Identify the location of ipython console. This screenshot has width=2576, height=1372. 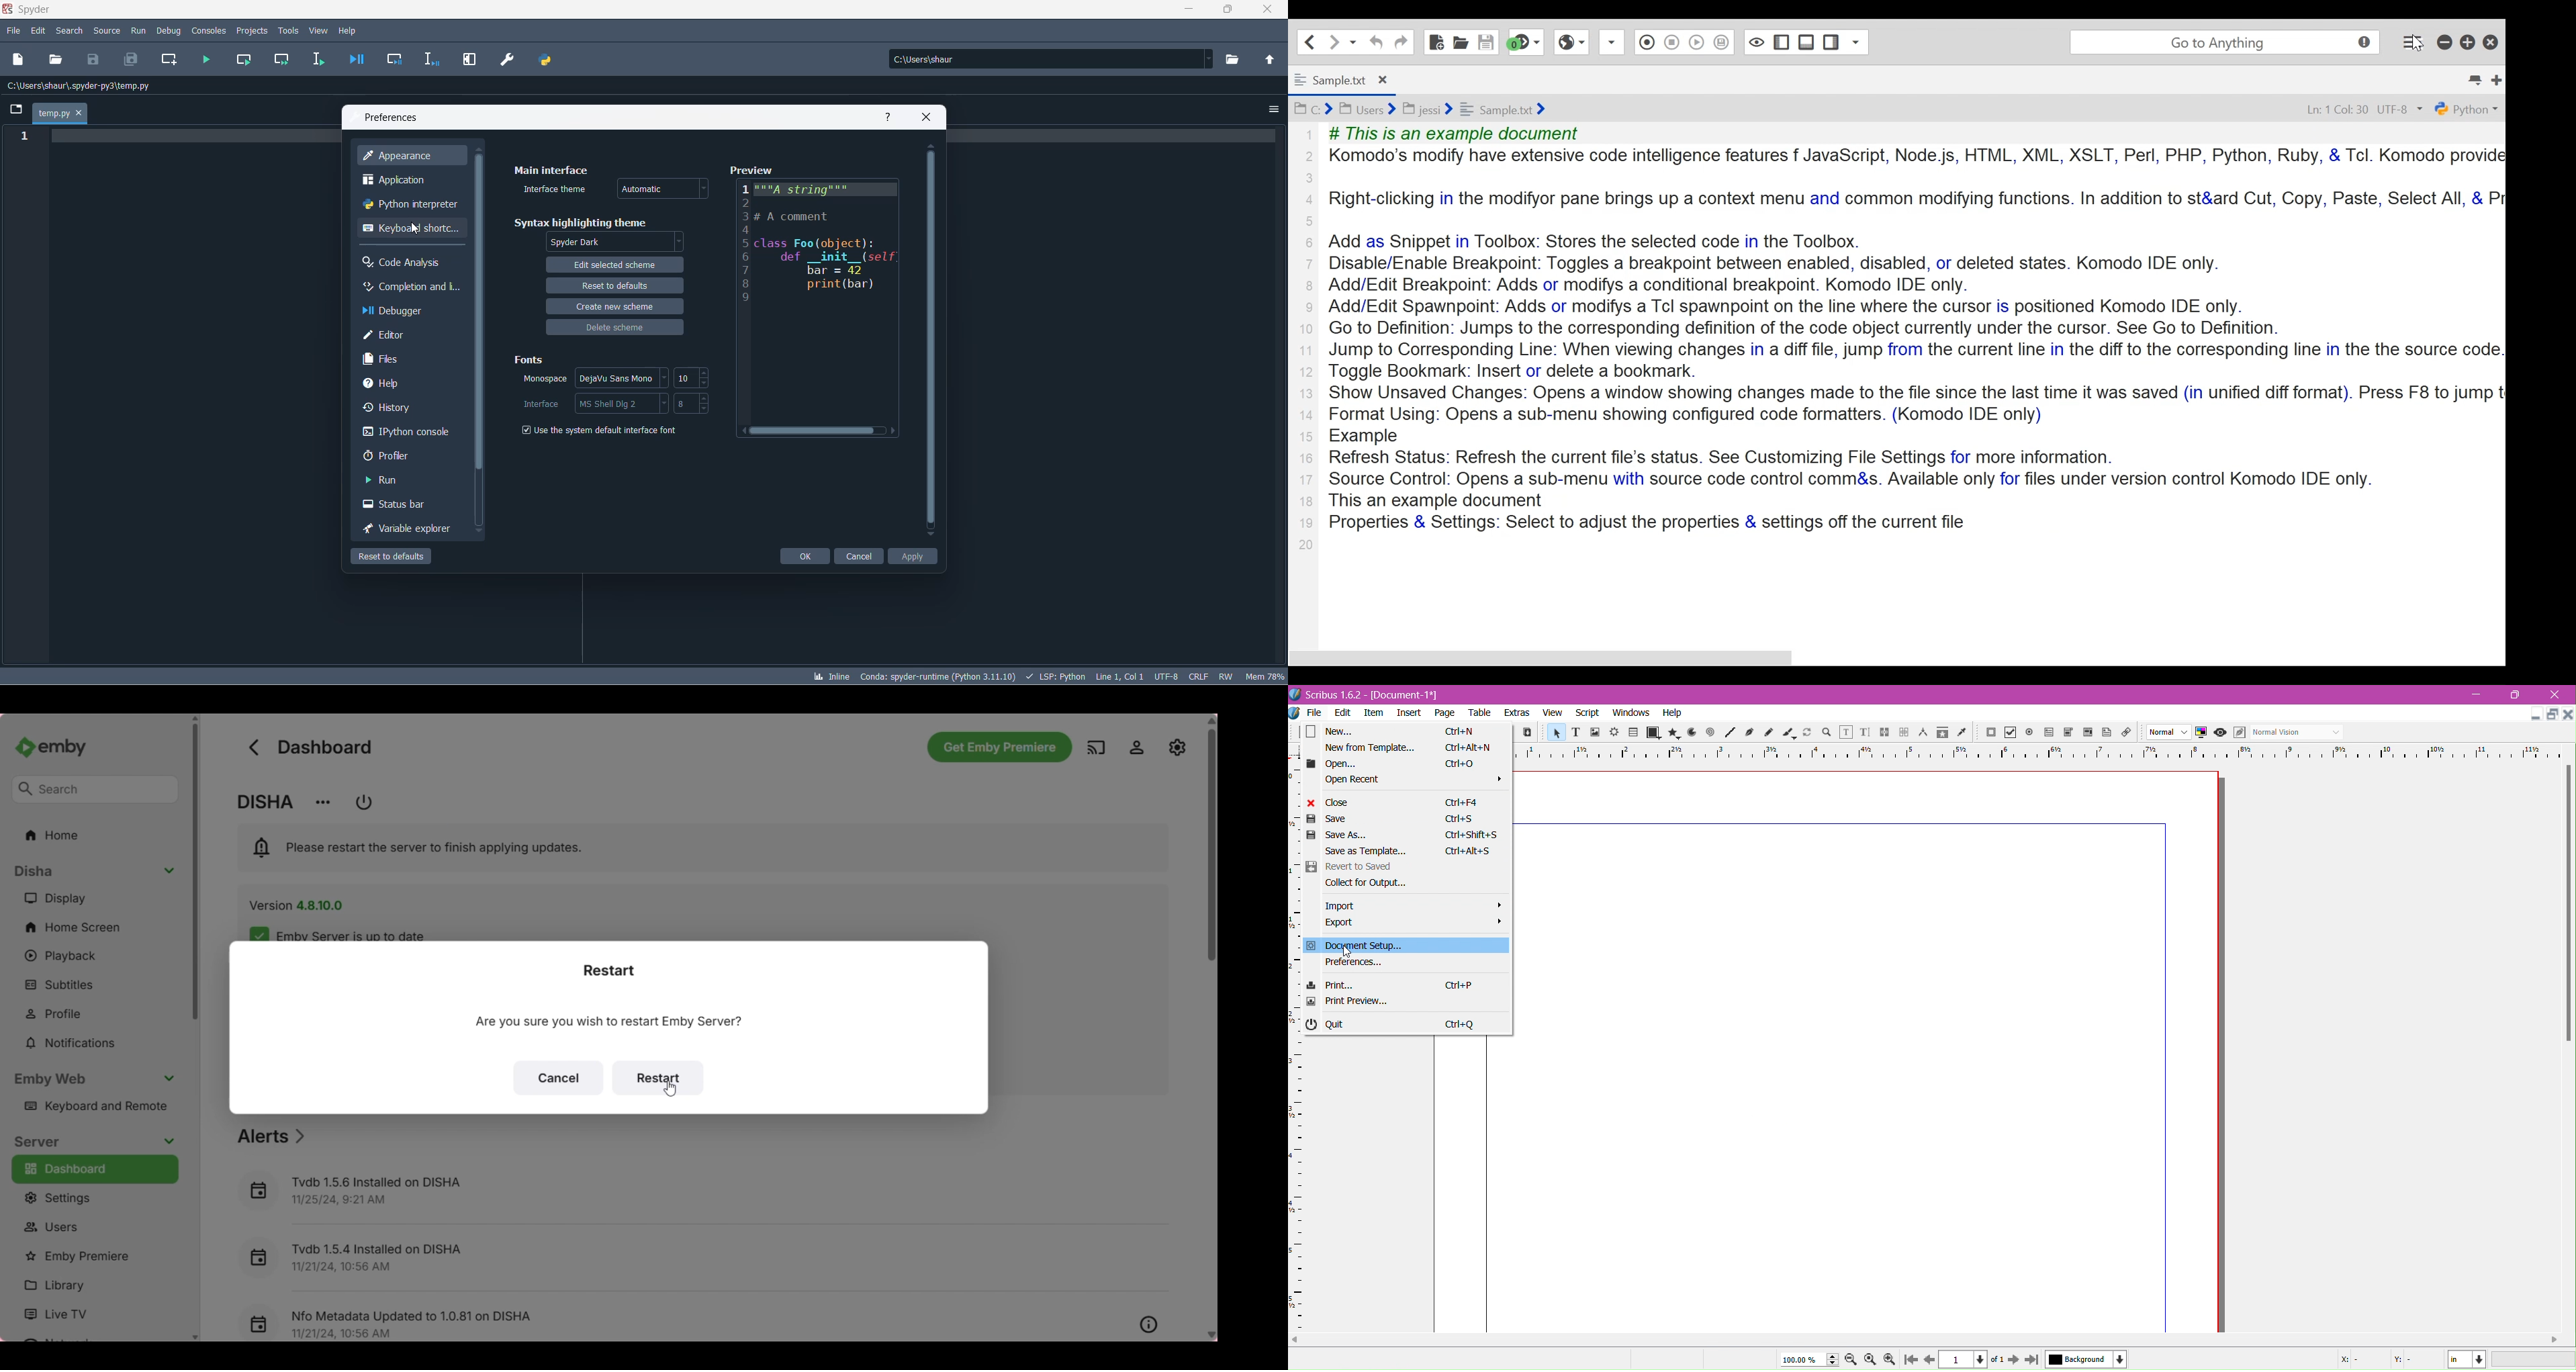
(407, 433).